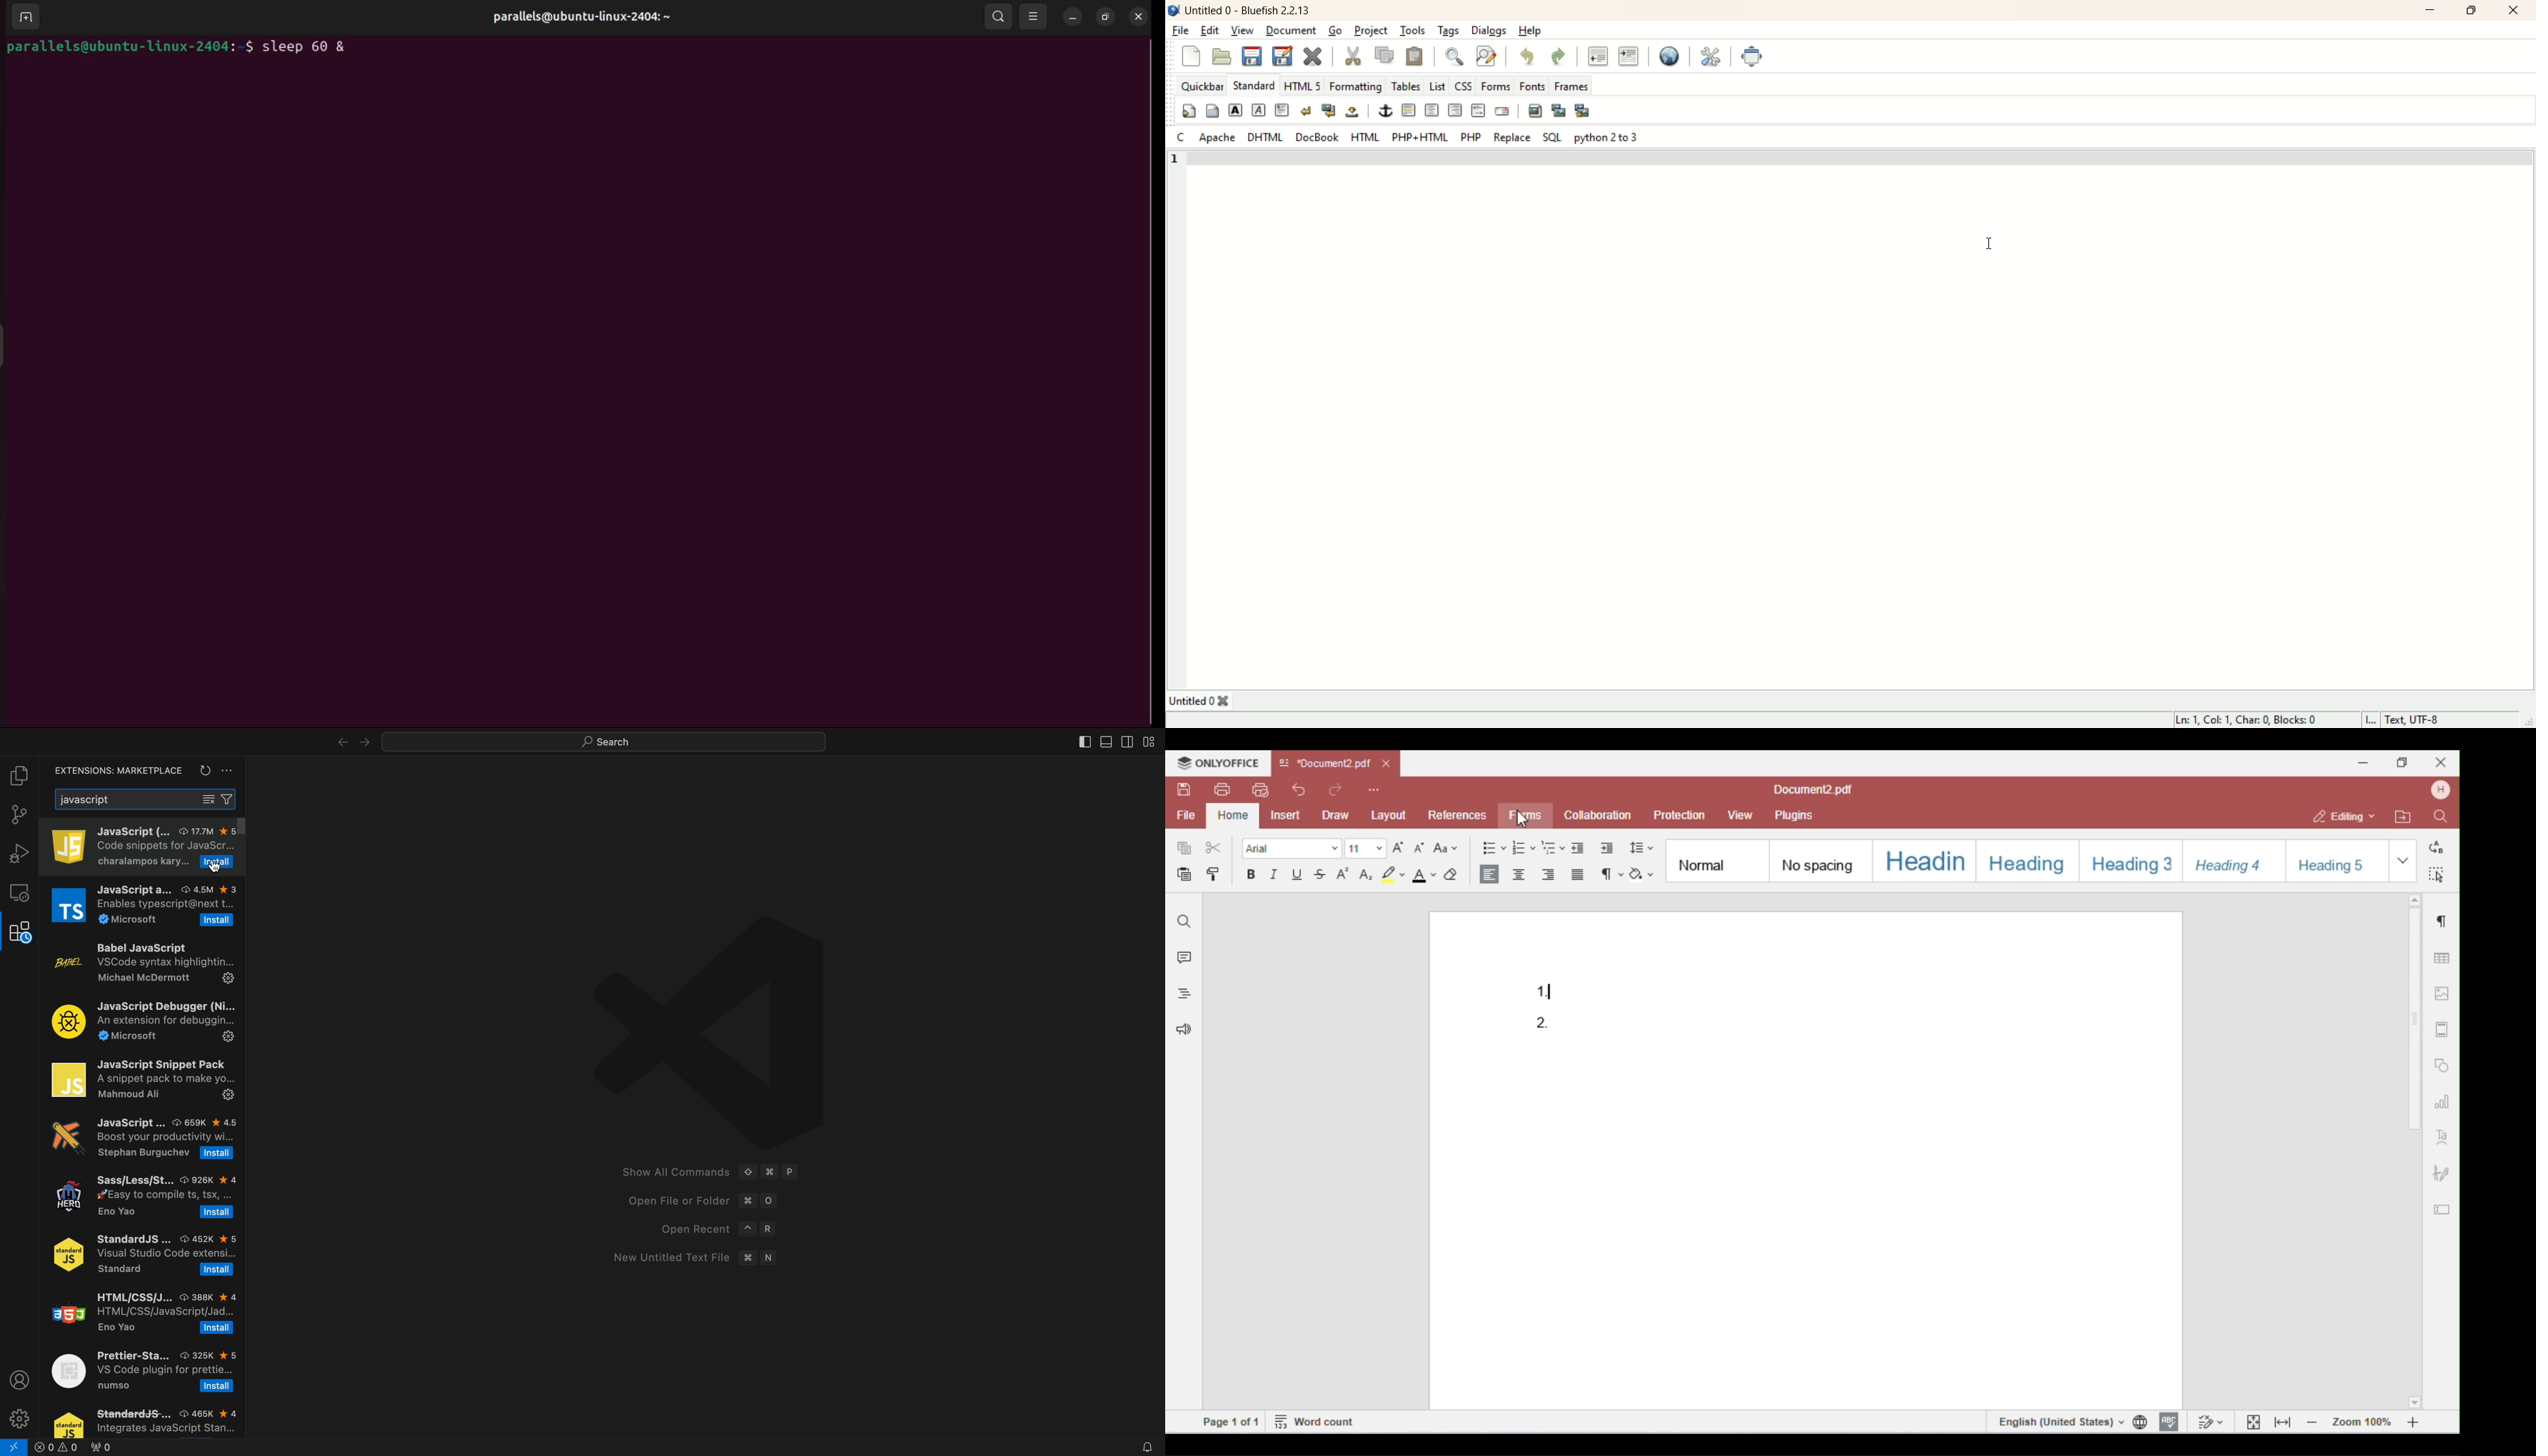 This screenshot has height=1456, width=2548. Describe the element at coordinates (19, 893) in the screenshot. I see `remote explore` at that location.